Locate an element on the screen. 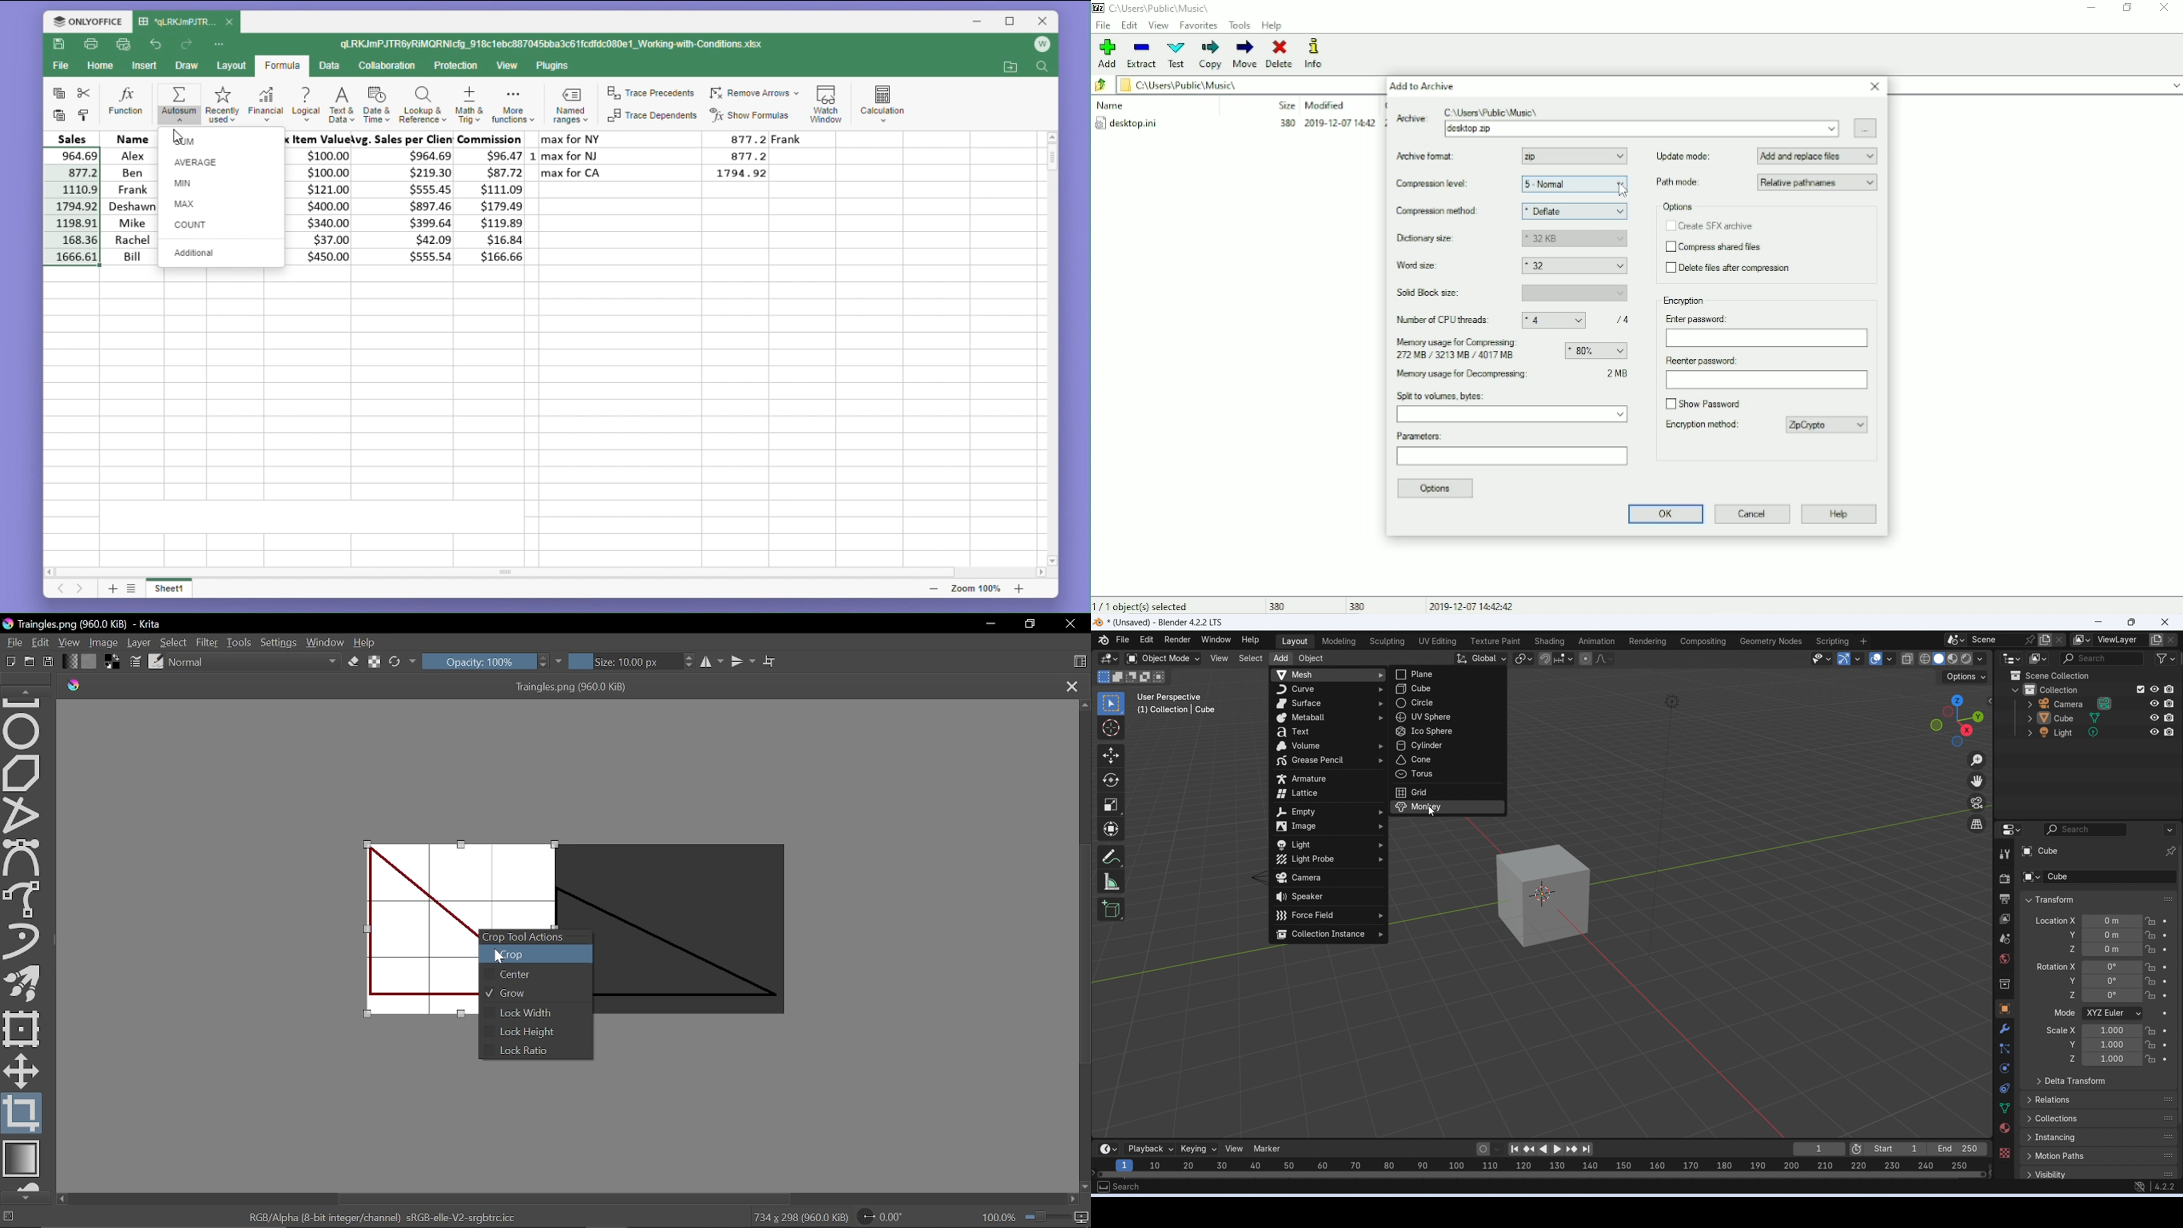  disable in renders is located at coordinates (2169, 731).